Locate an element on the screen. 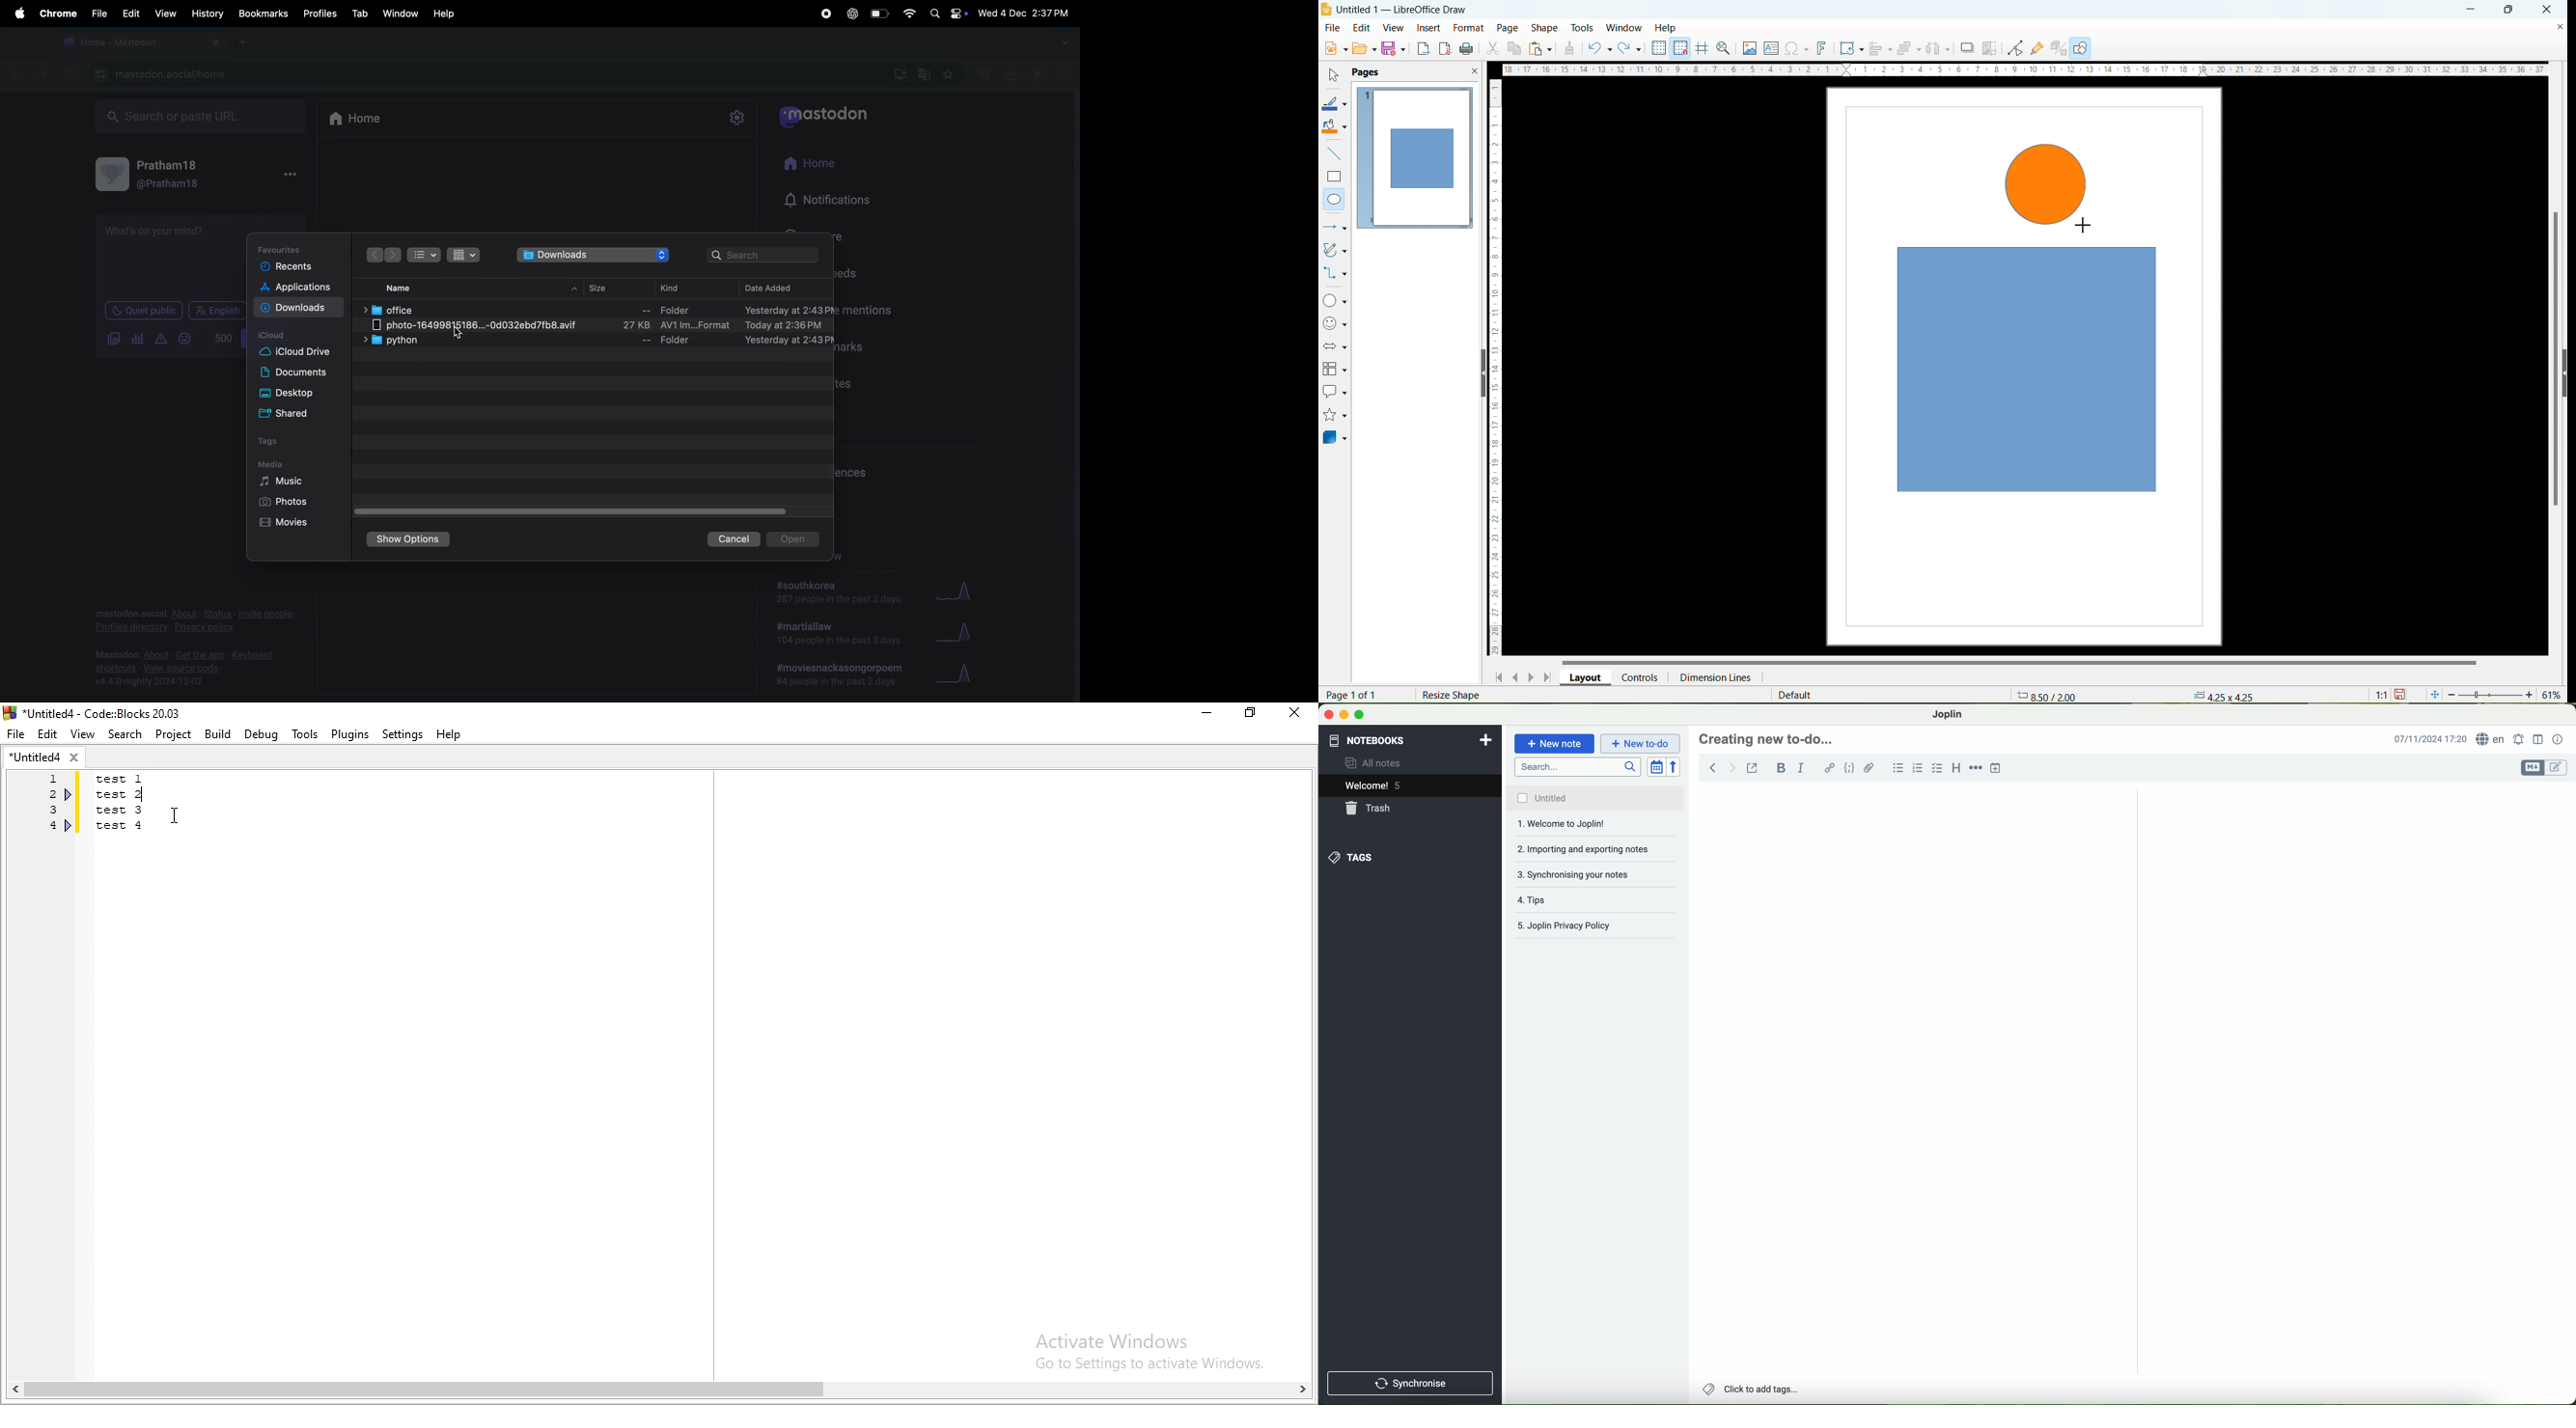 This screenshot has width=2576, height=1428. shape is located at coordinates (1545, 29).